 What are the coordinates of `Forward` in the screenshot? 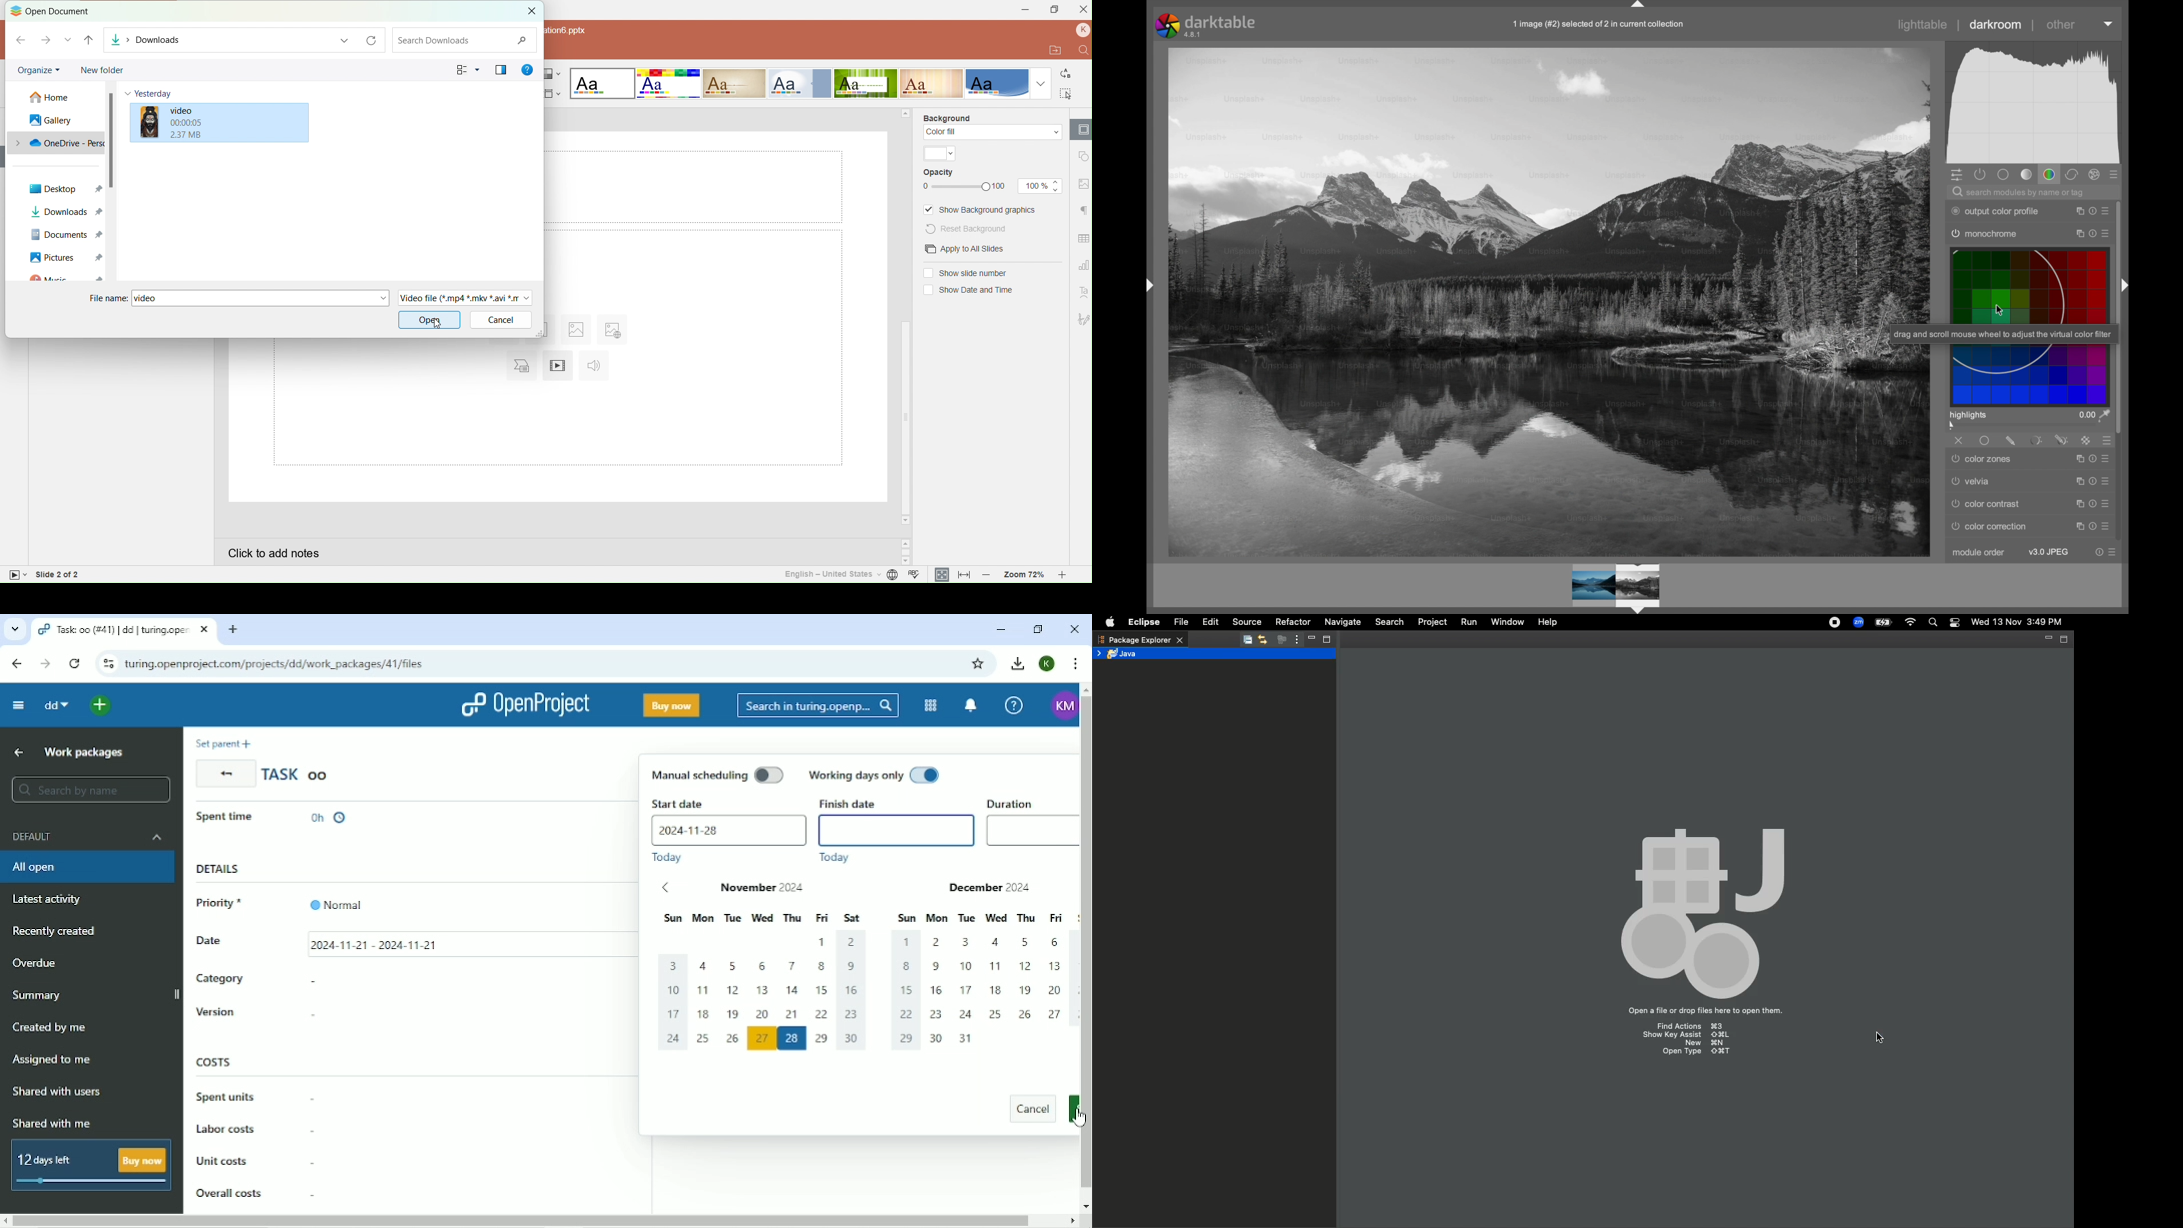 It's located at (45, 664).